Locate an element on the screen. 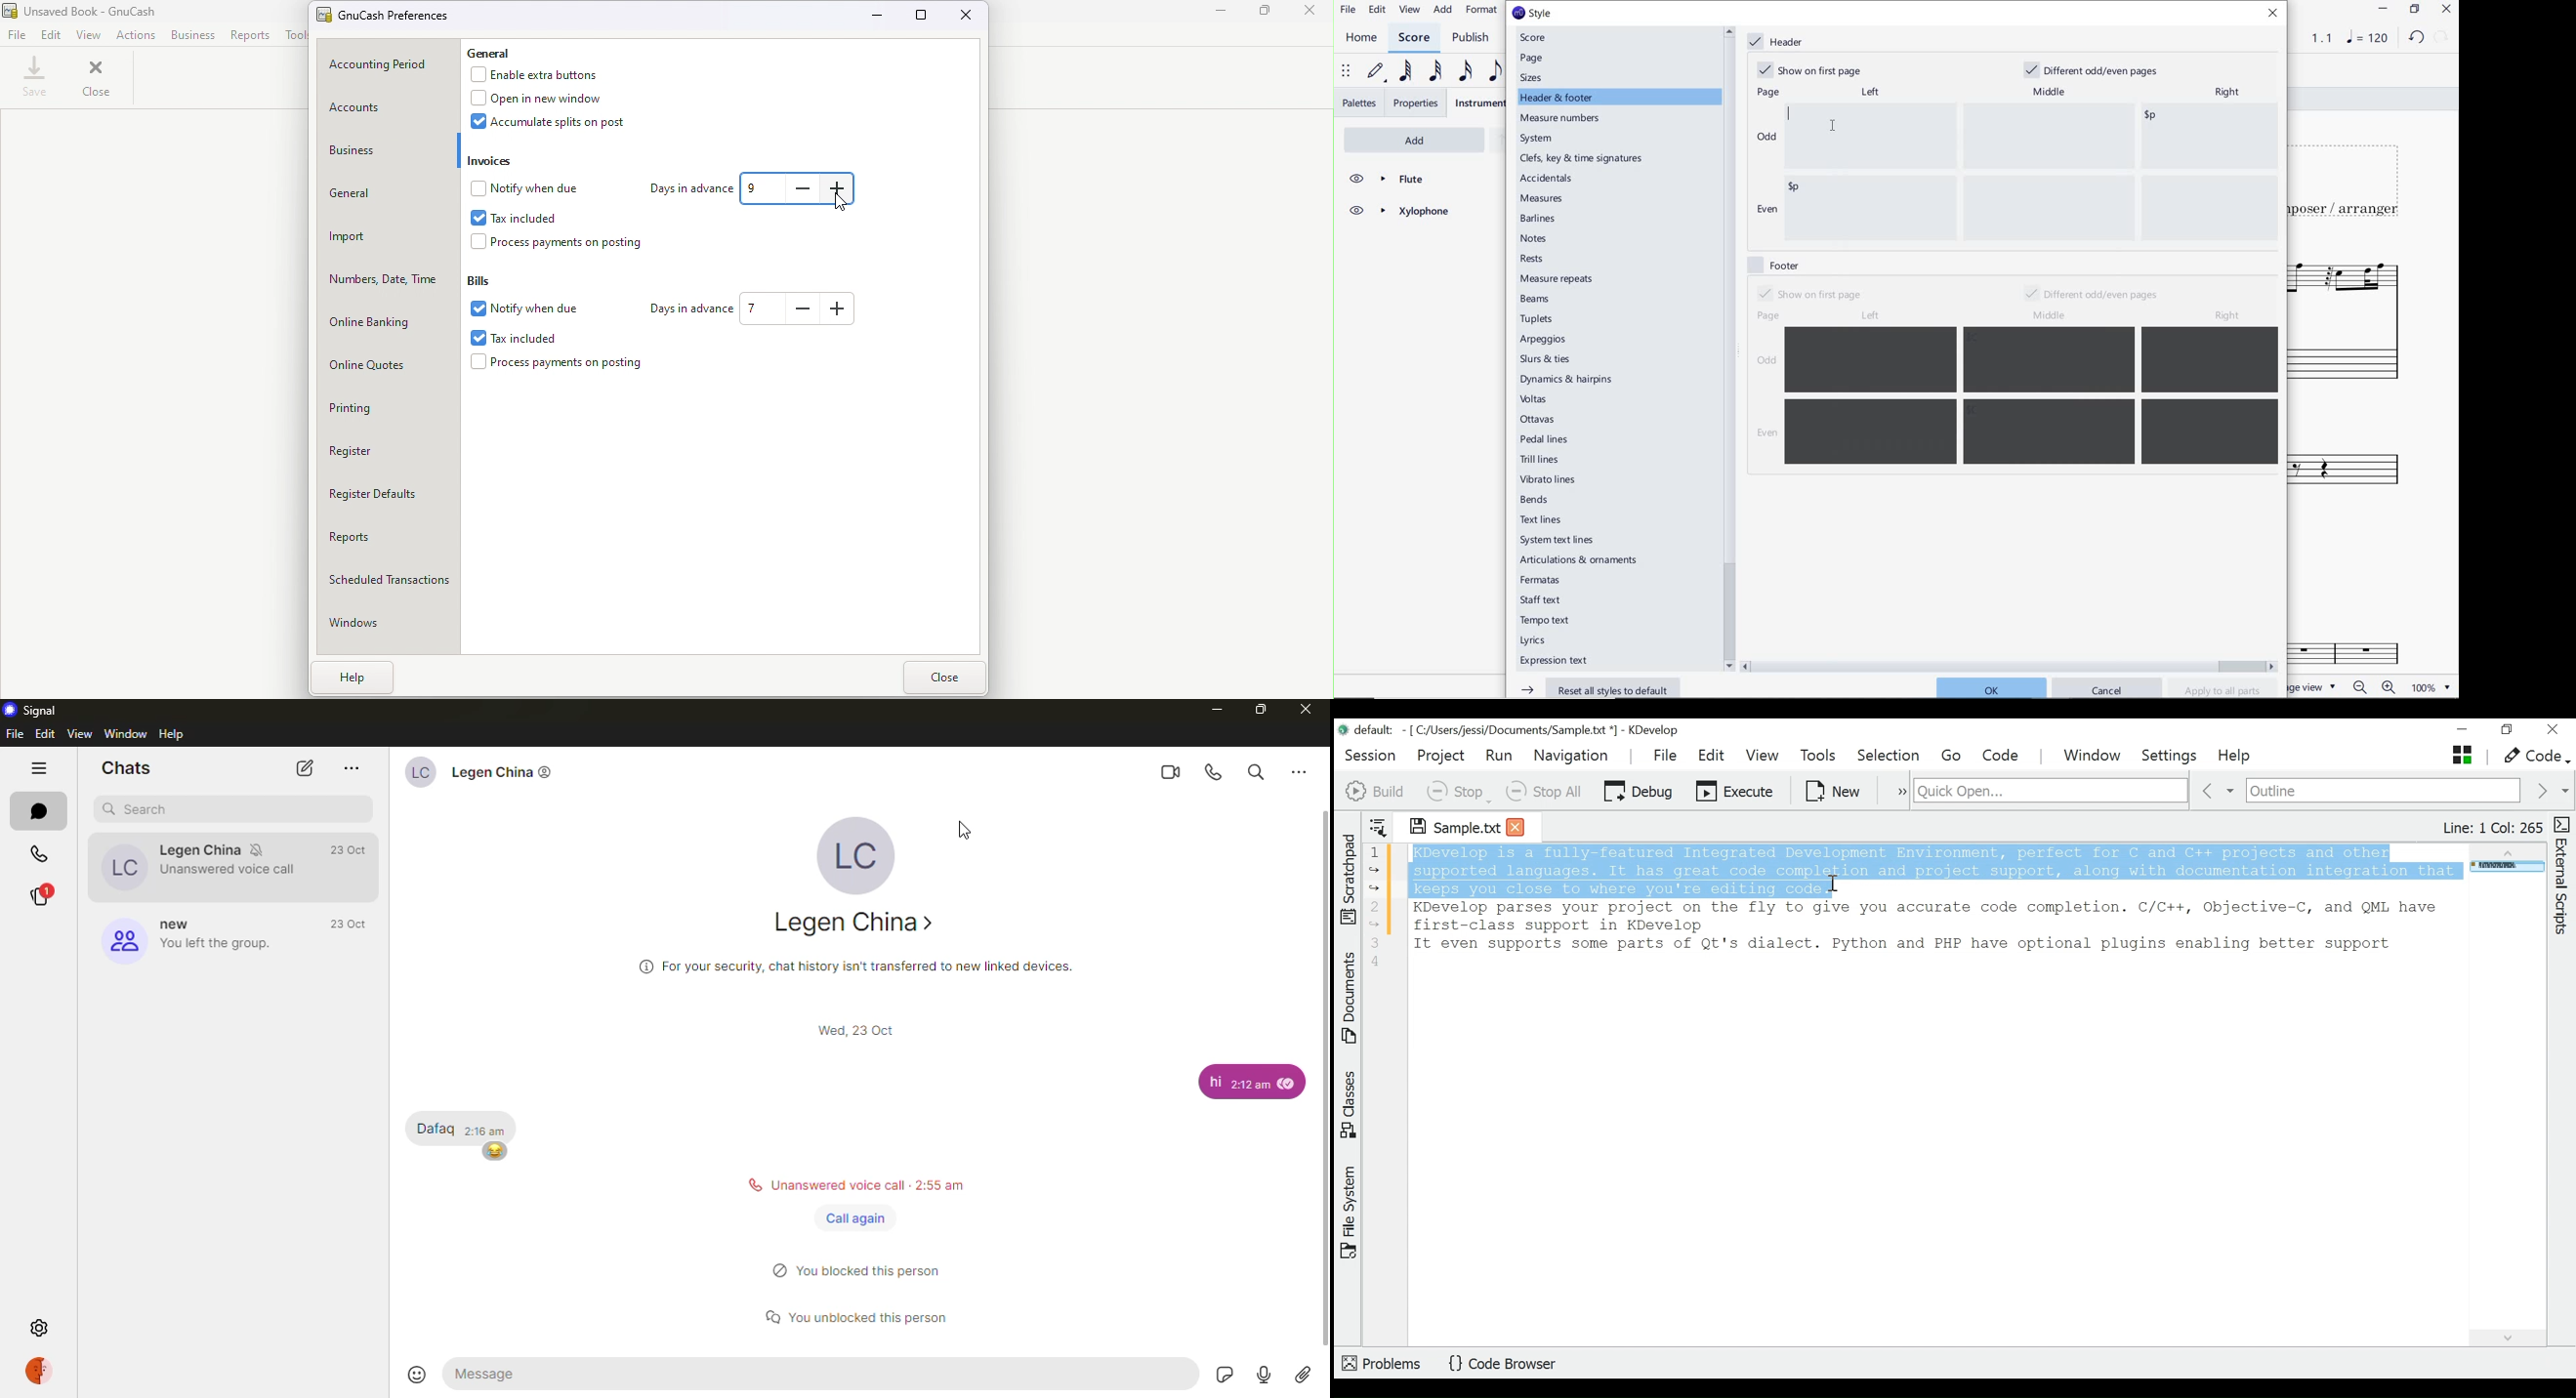 Image resolution: width=2576 pixels, height=1400 pixels. notes is located at coordinates (1534, 238).